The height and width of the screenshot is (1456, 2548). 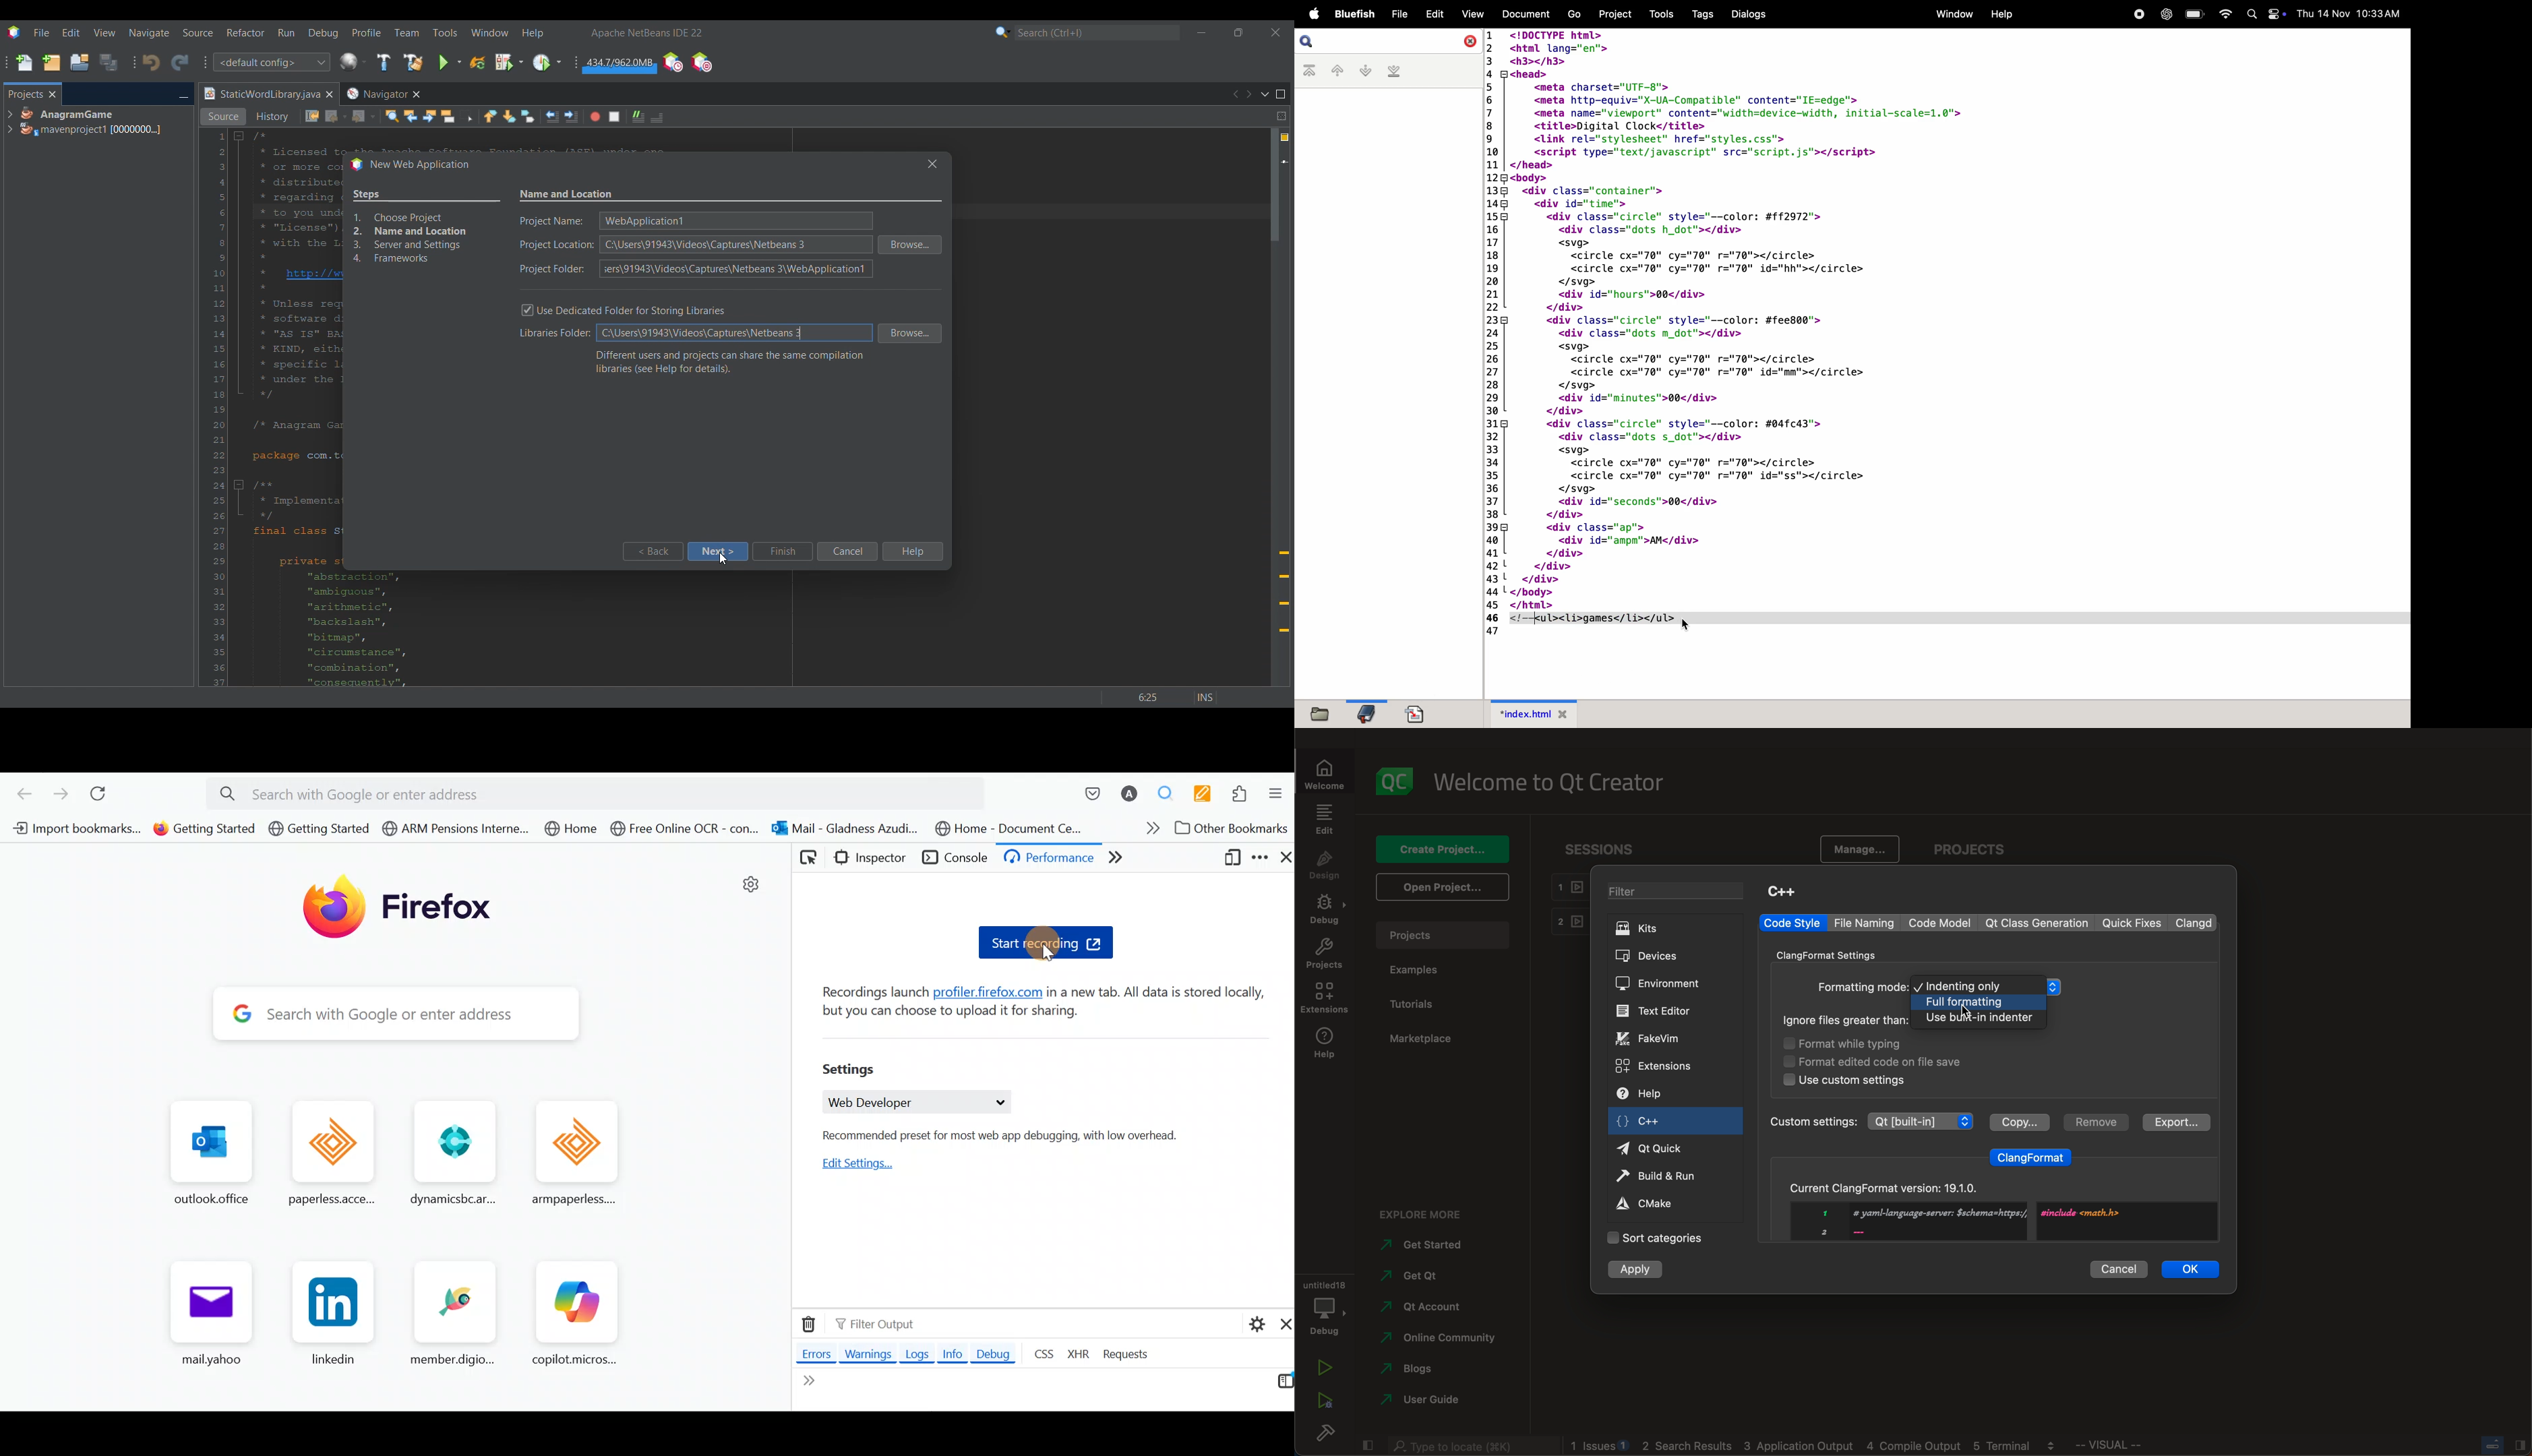 What do you see at coordinates (685, 832) in the screenshot?
I see `Bookmark 6` at bounding box center [685, 832].